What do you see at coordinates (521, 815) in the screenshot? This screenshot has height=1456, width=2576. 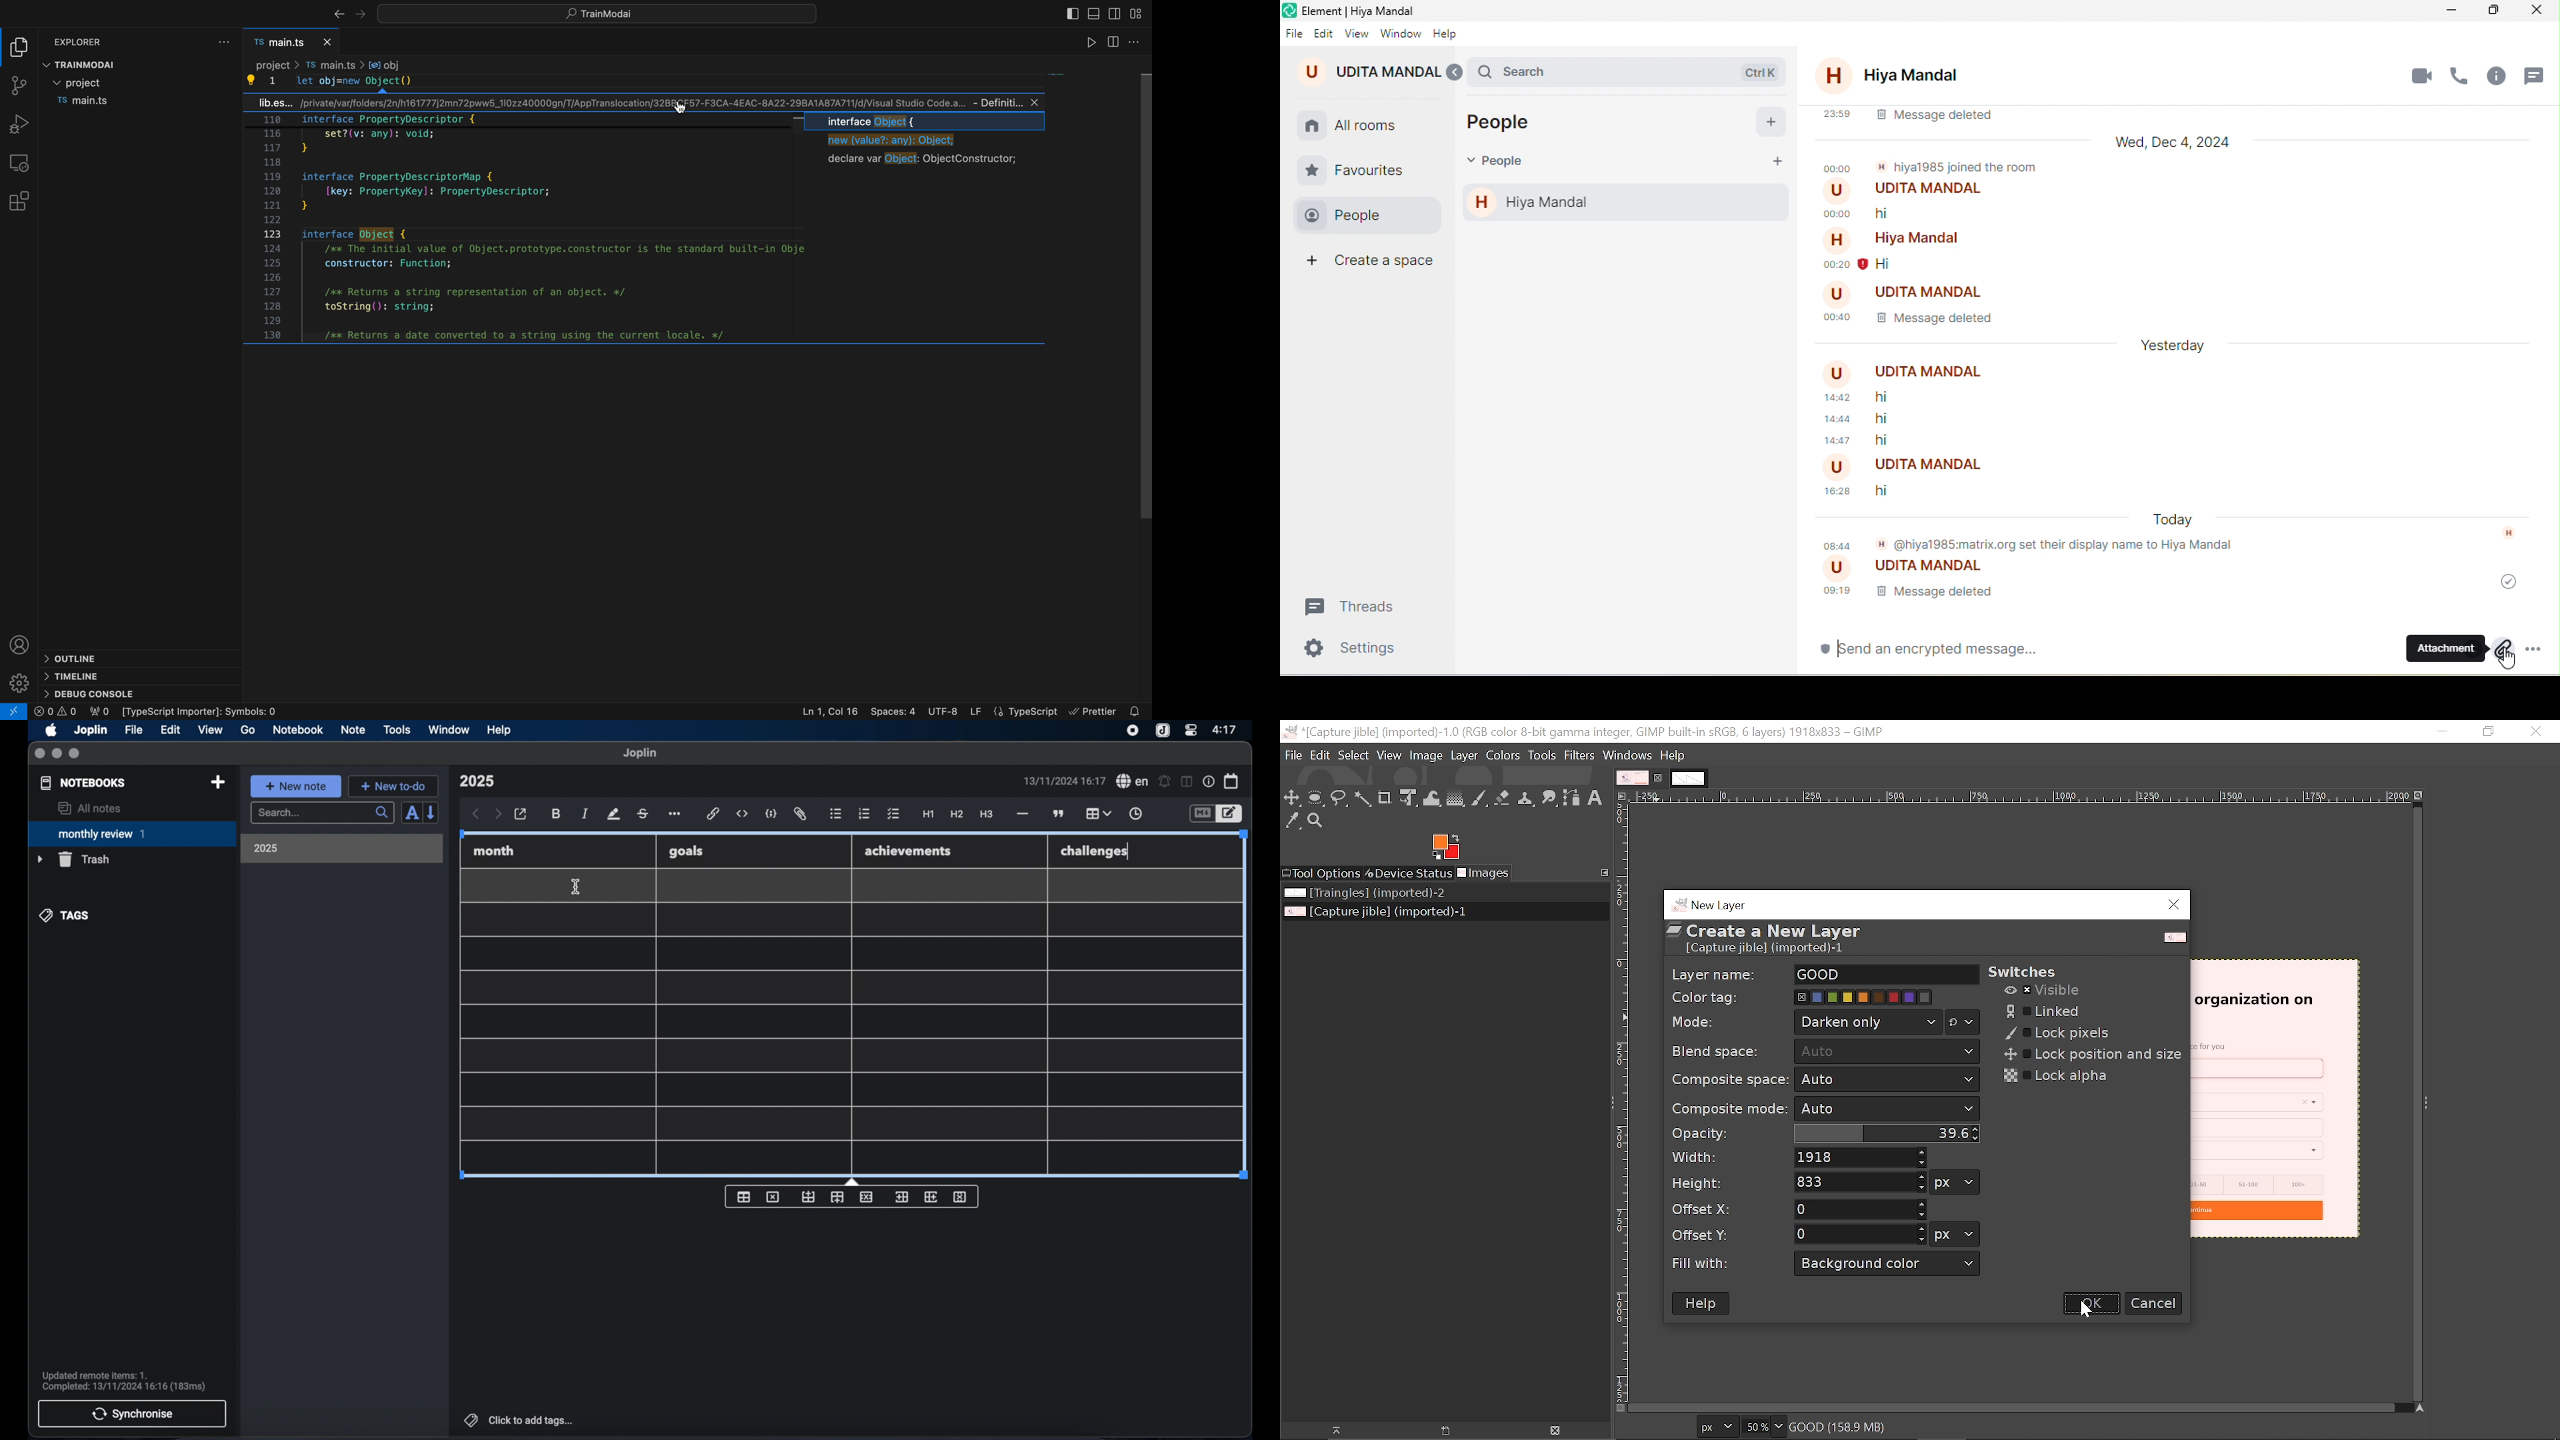 I see `open in external editor` at bounding box center [521, 815].